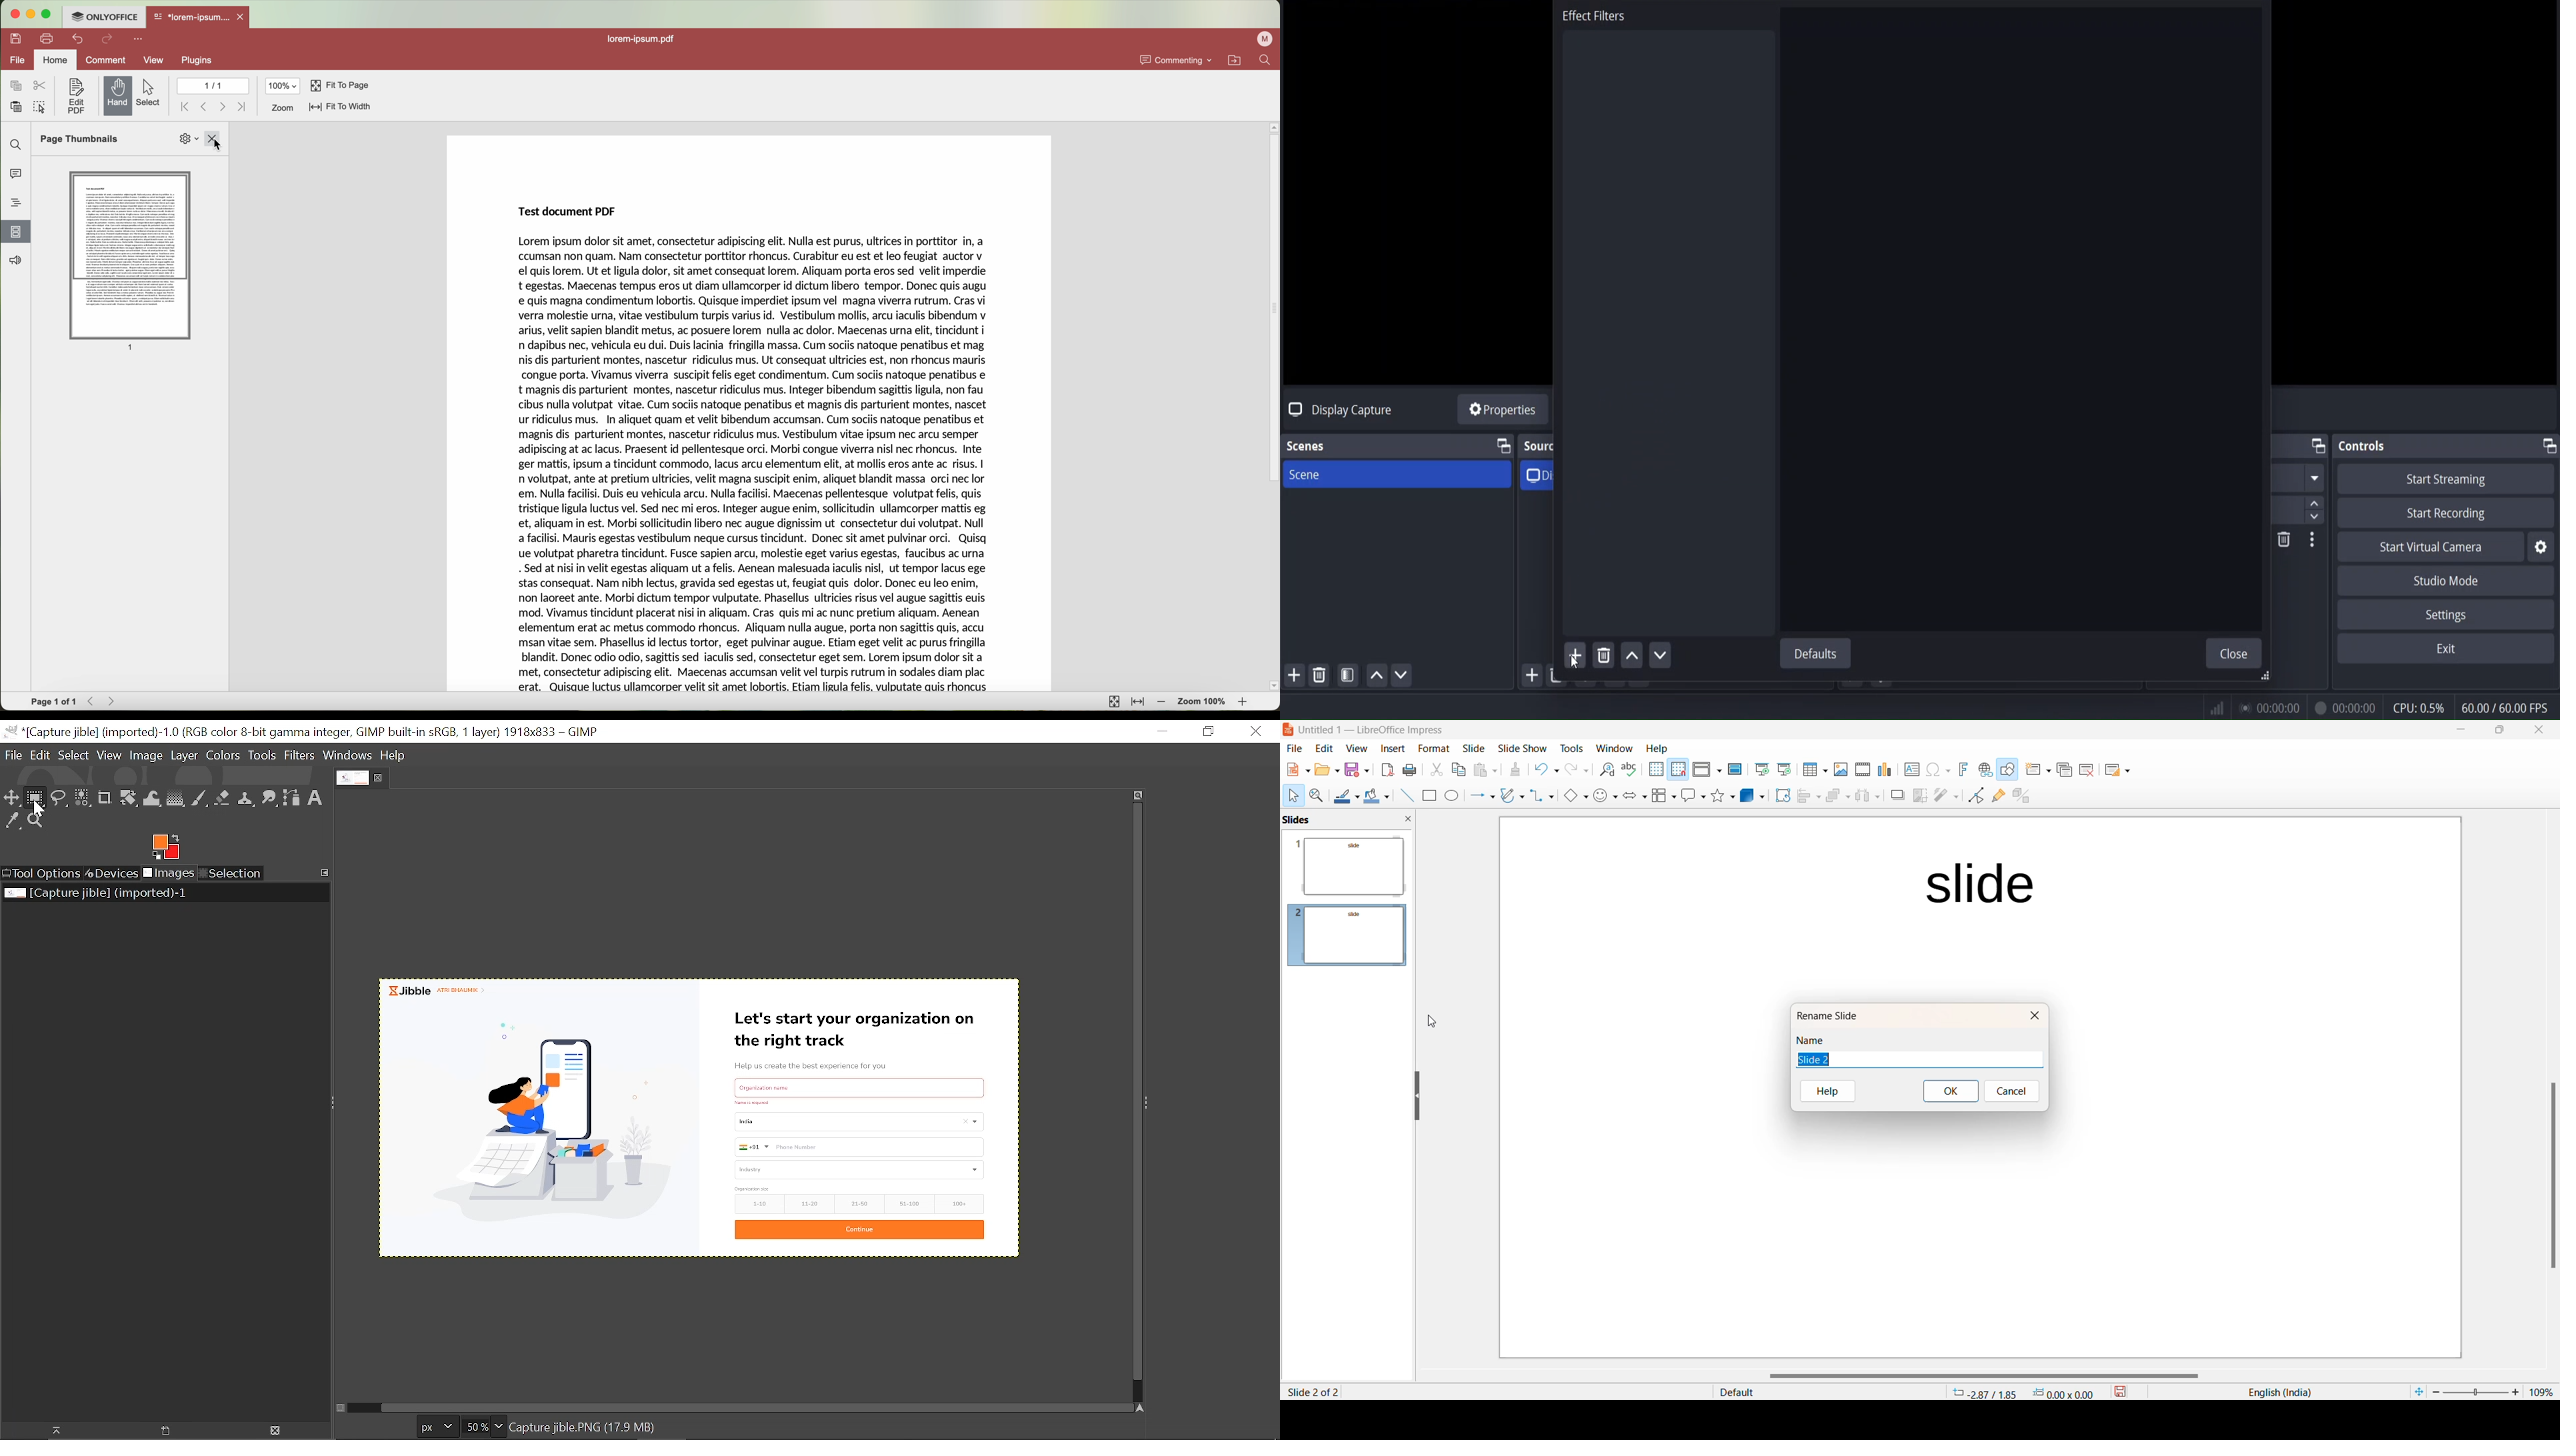 The height and width of the screenshot is (1456, 2576). I want to click on Wrap text tool, so click(153, 799).